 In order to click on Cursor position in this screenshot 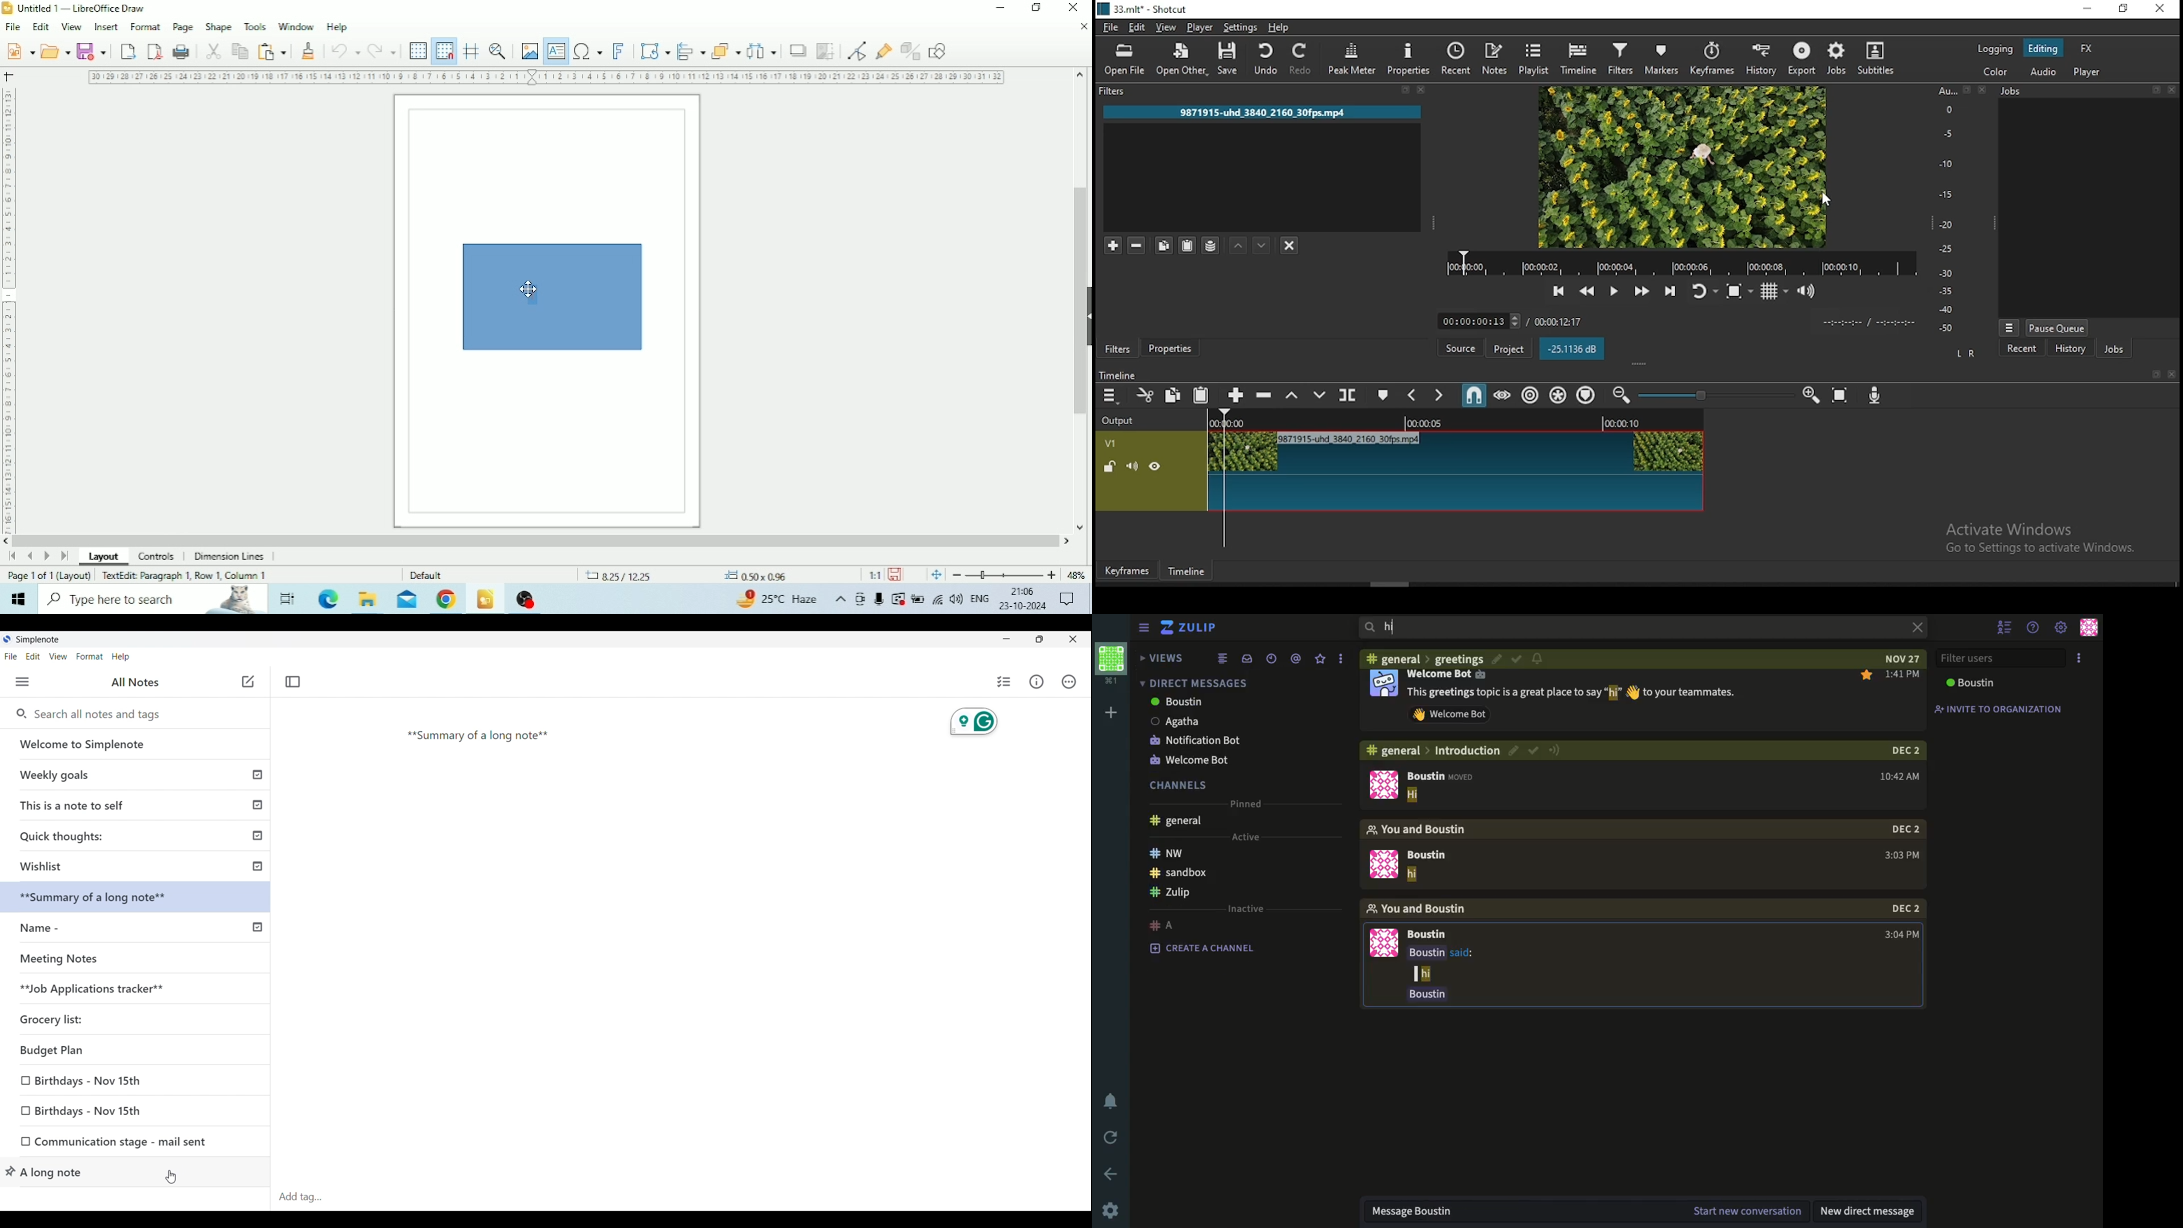, I will do `click(688, 575)`.